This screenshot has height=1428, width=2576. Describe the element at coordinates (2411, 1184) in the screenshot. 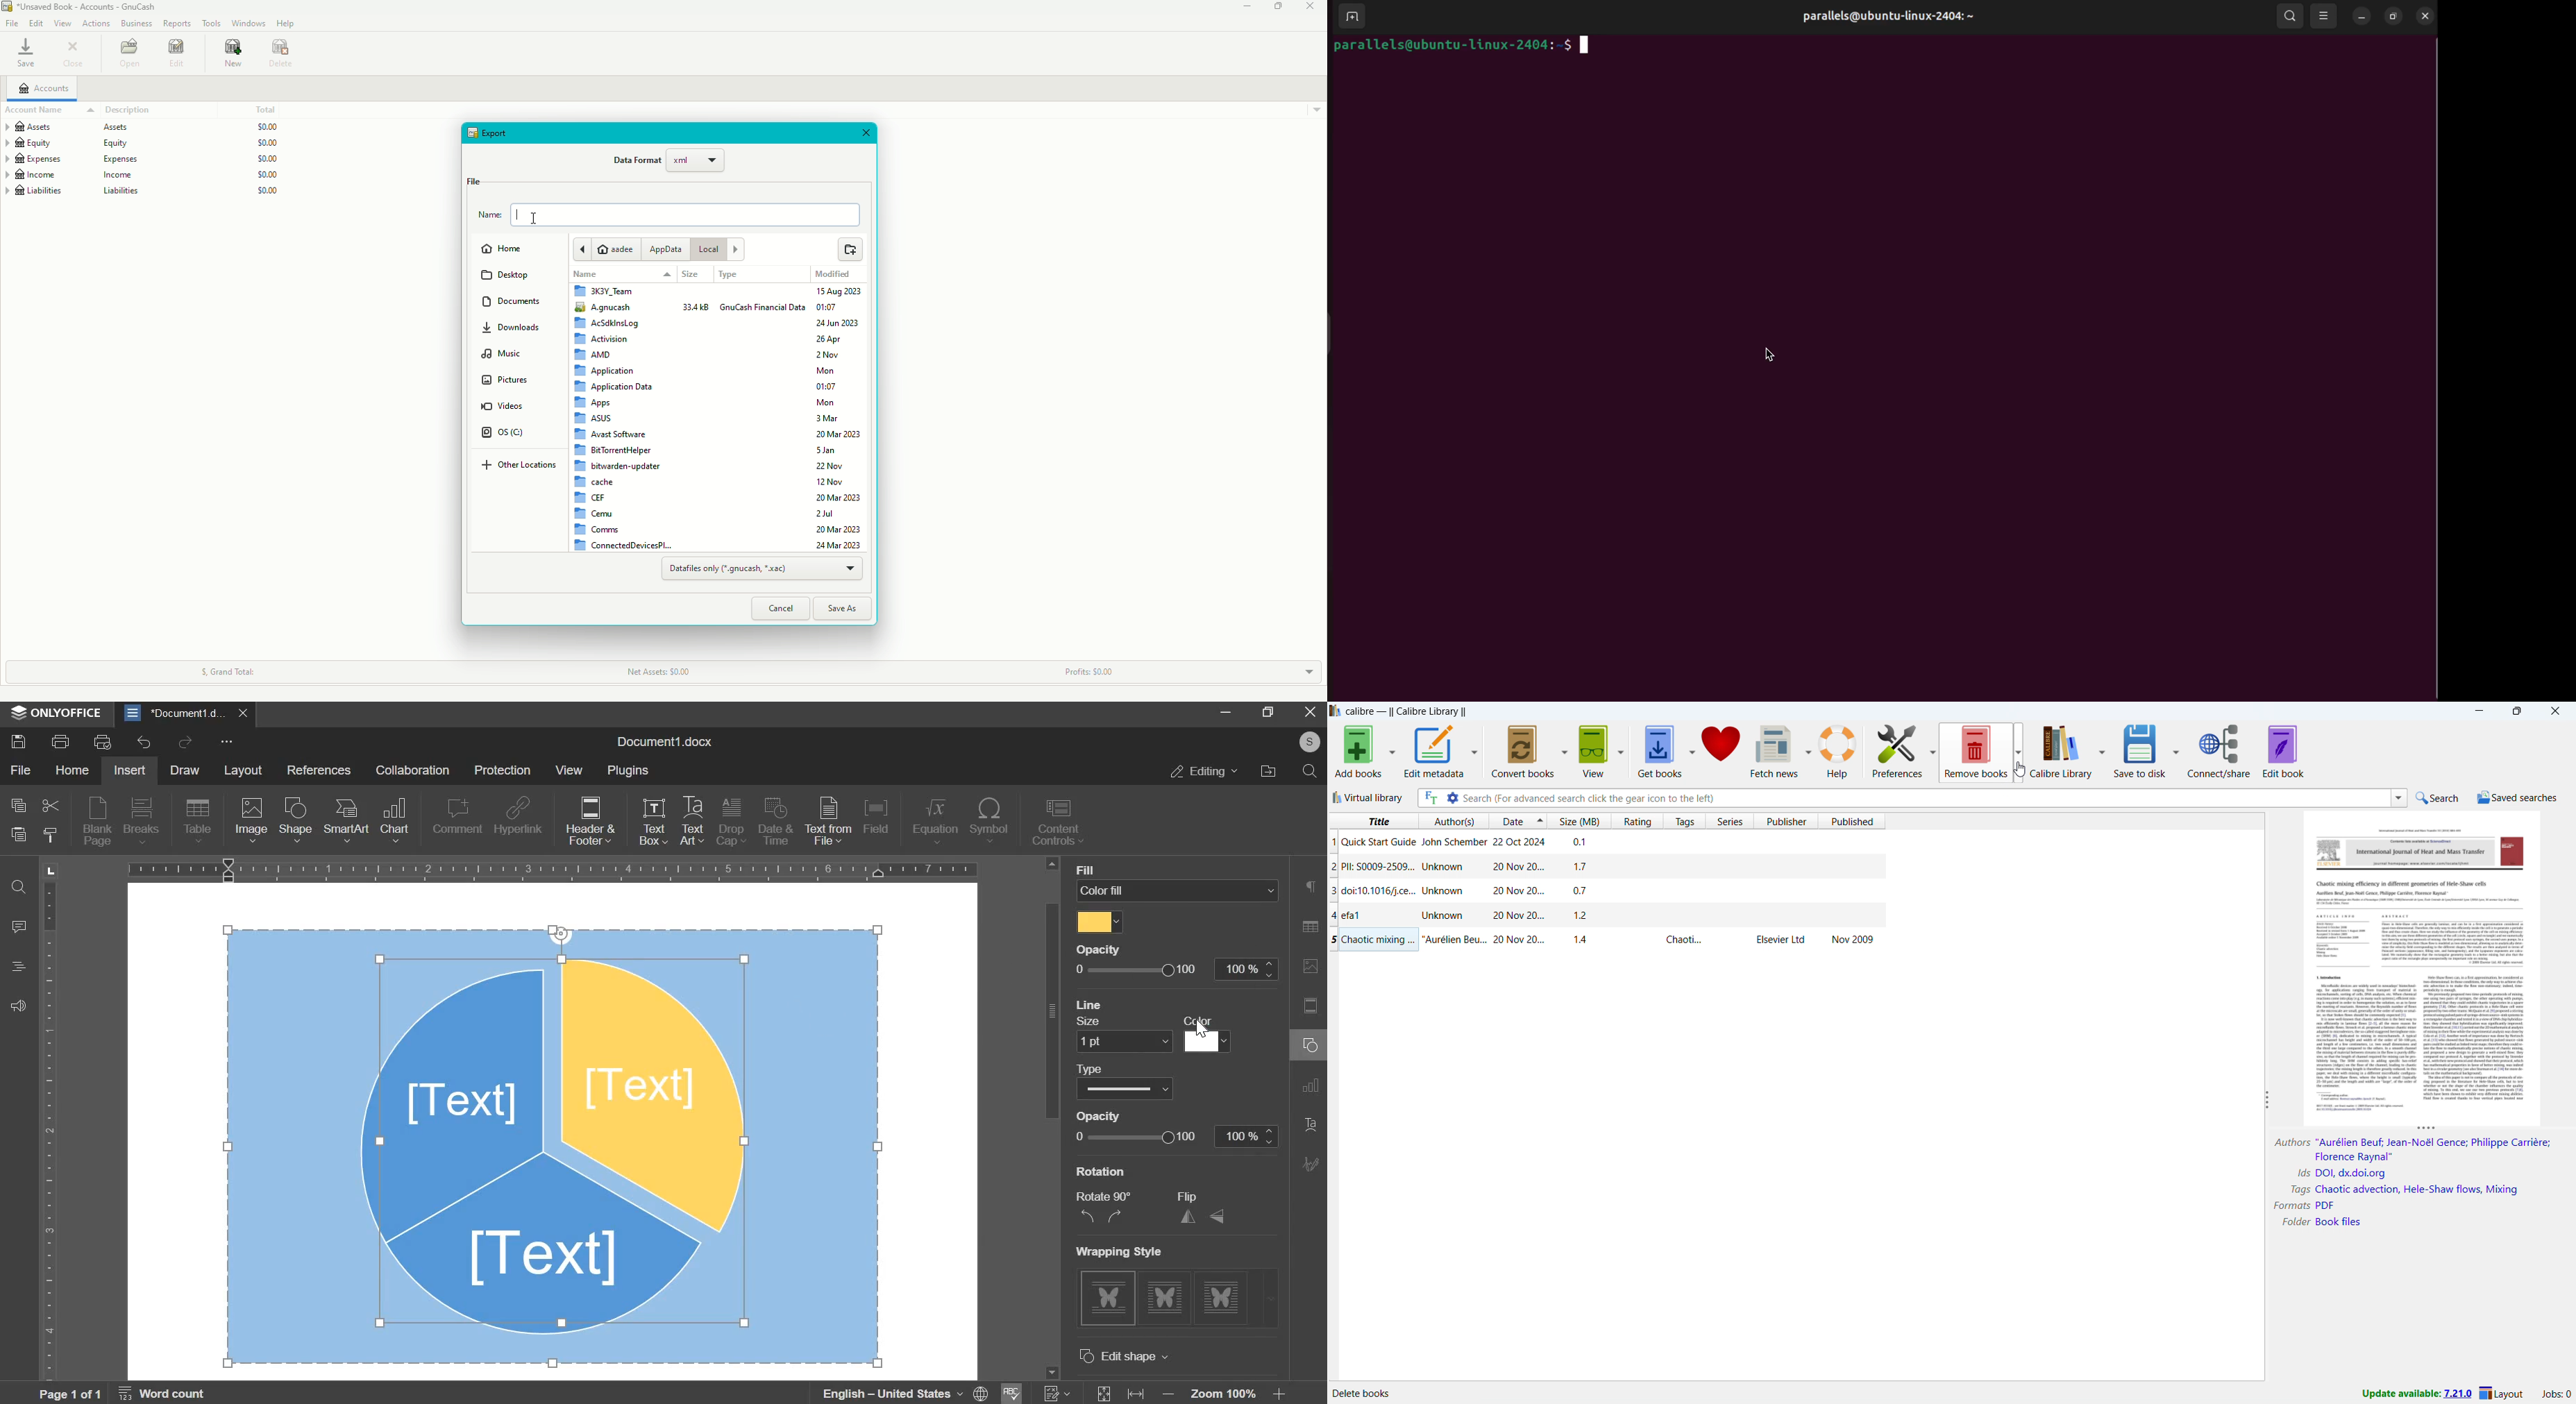

I see `book details` at that location.